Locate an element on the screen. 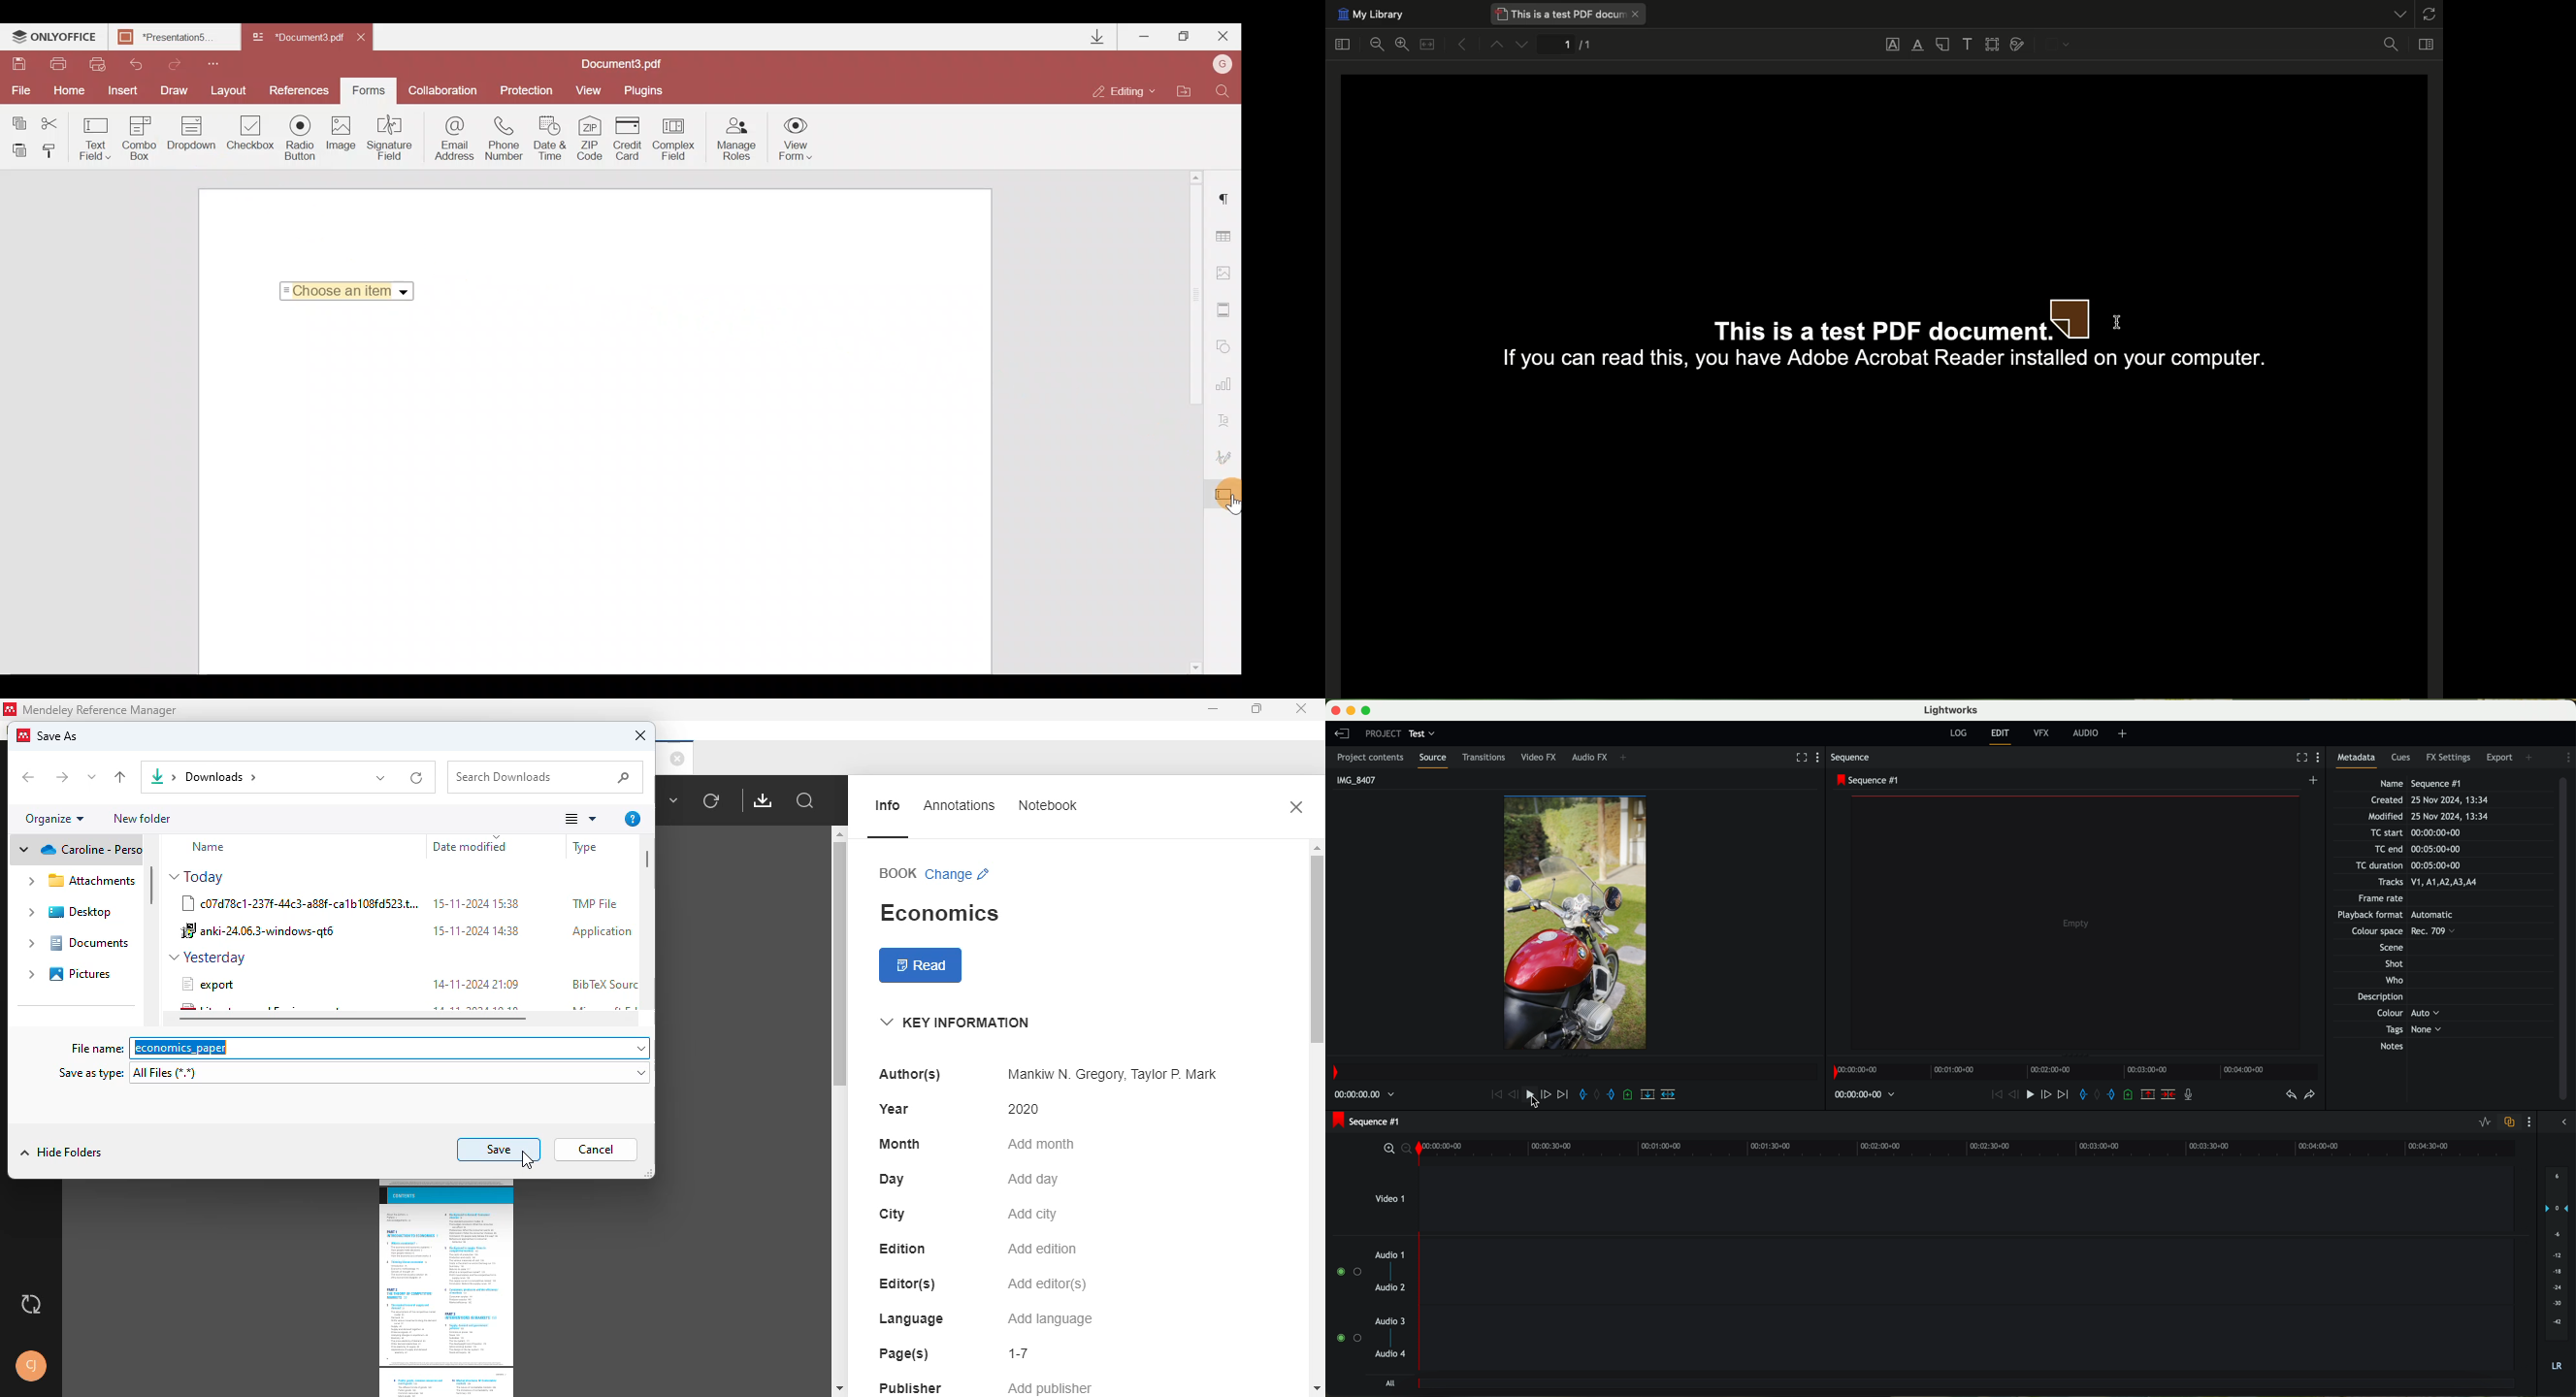 The image size is (2576, 1400). horizontal scroll bar is located at coordinates (353, 1018).